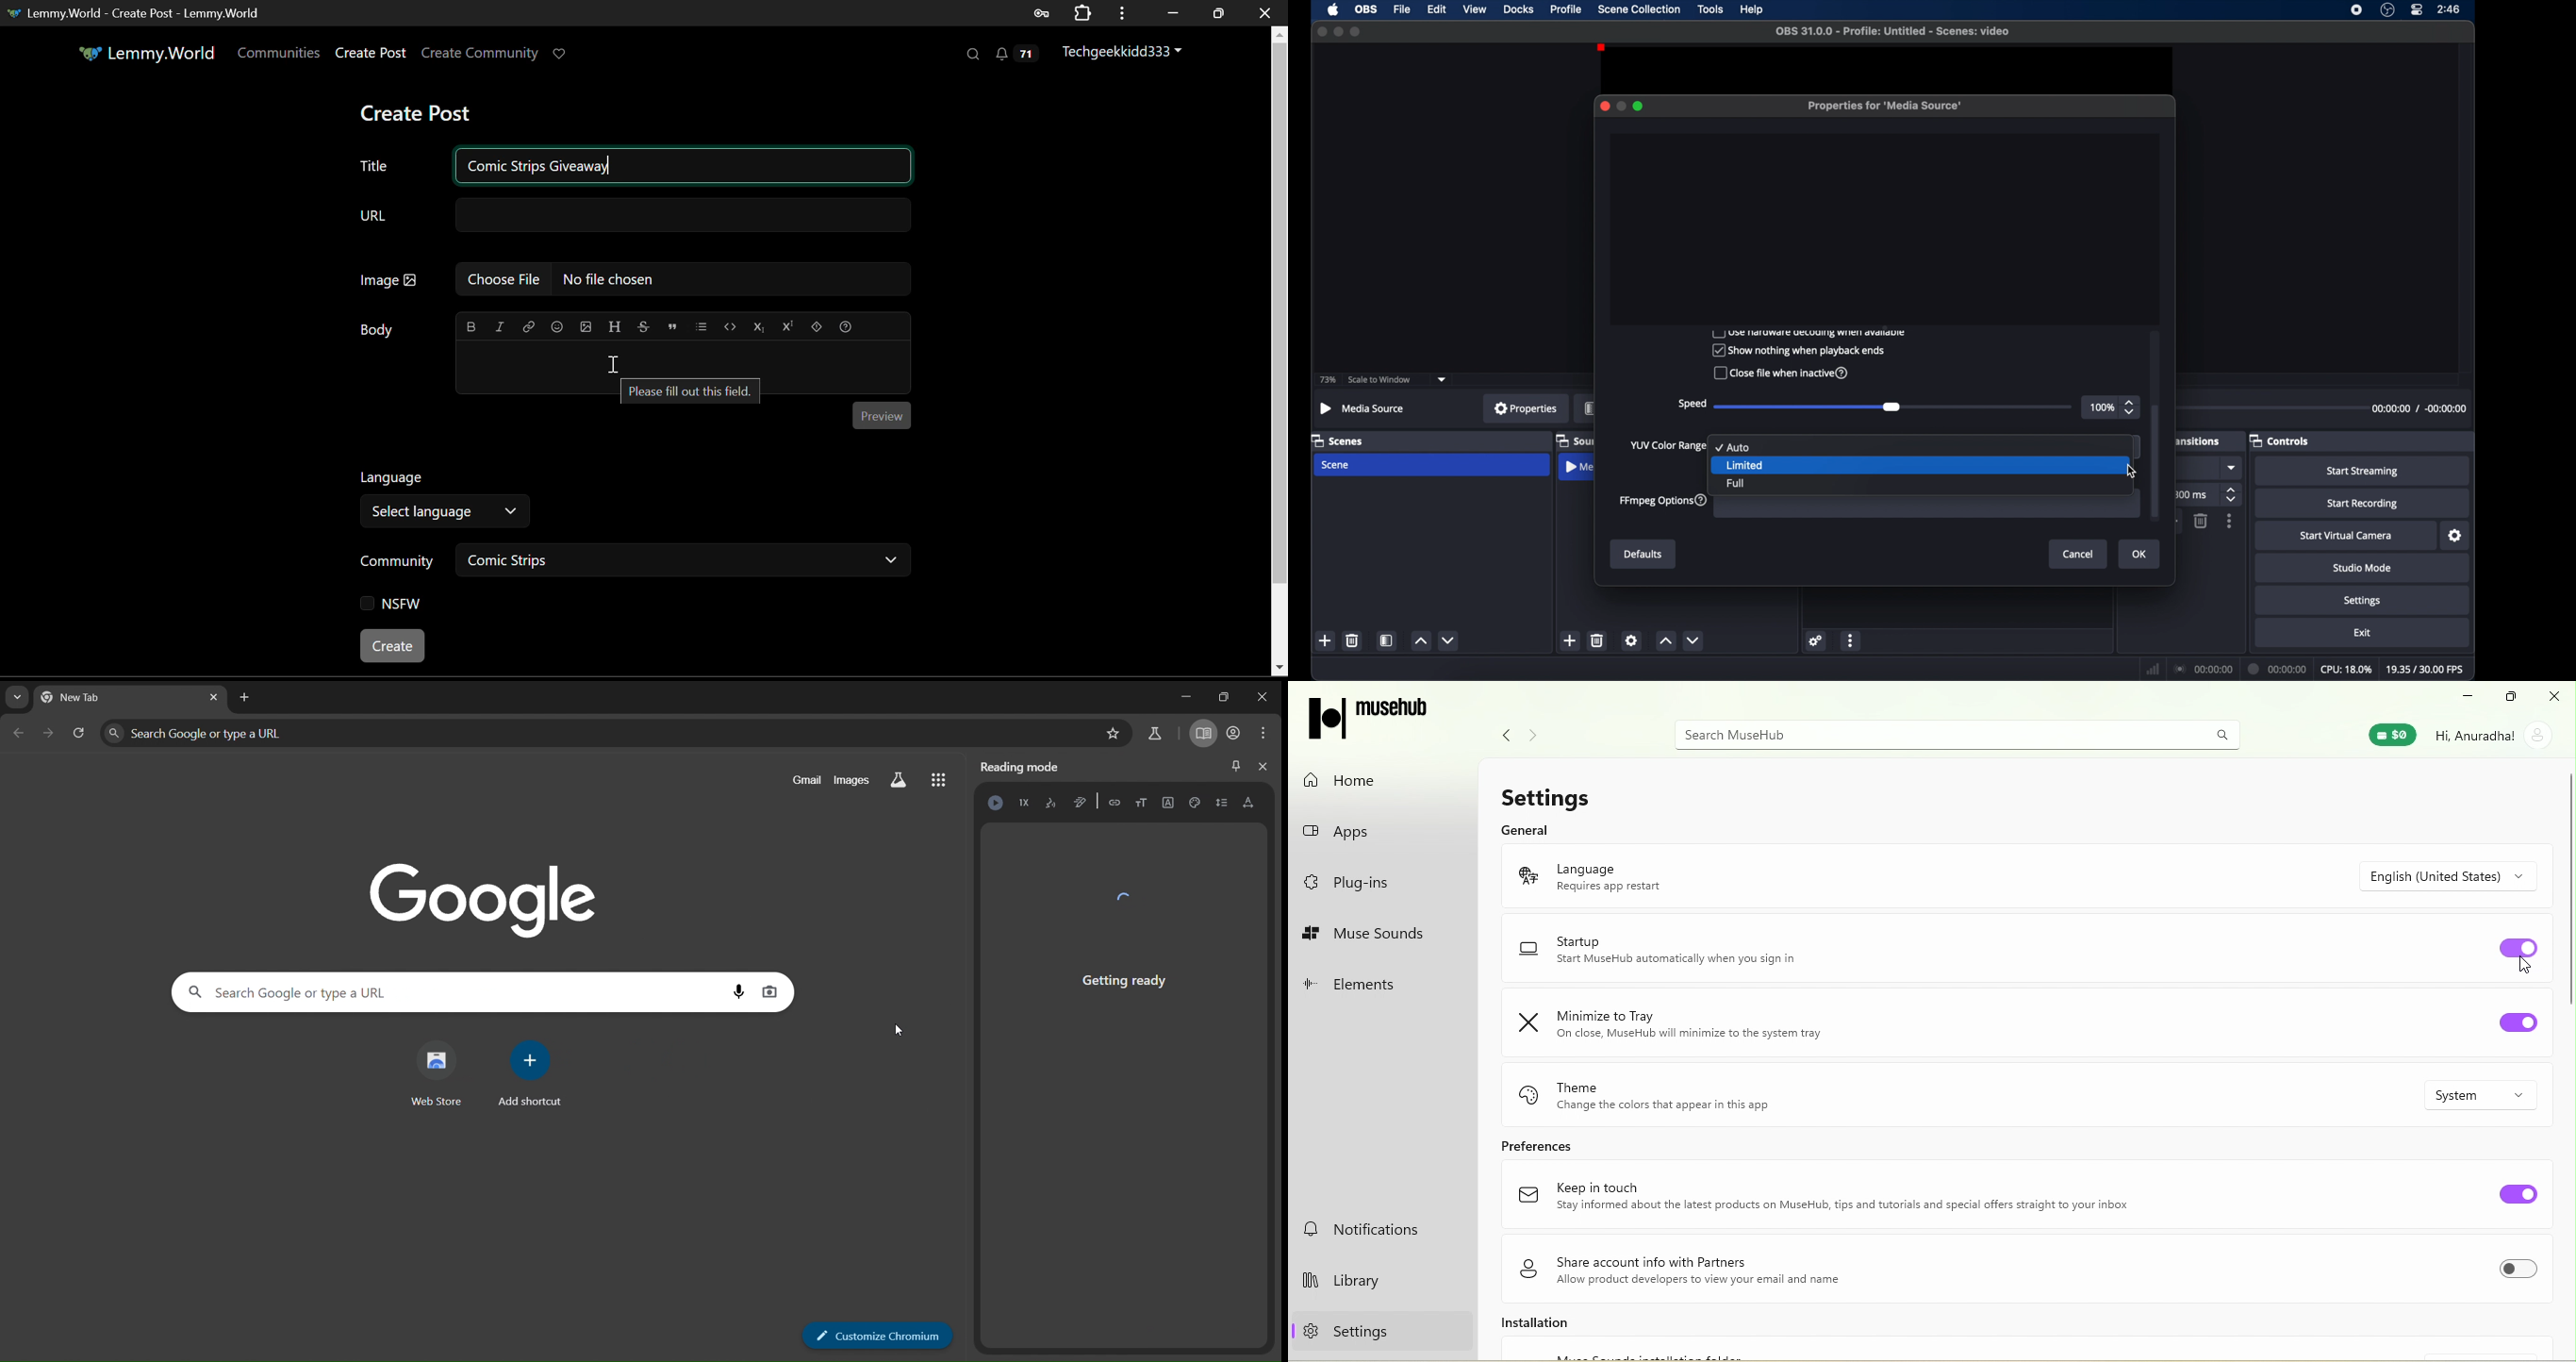 The image size is (2576, 1372). What do you see at coordinates (474, 324) in the screenshot?
I see `bold` at bounding box center [474, 324].